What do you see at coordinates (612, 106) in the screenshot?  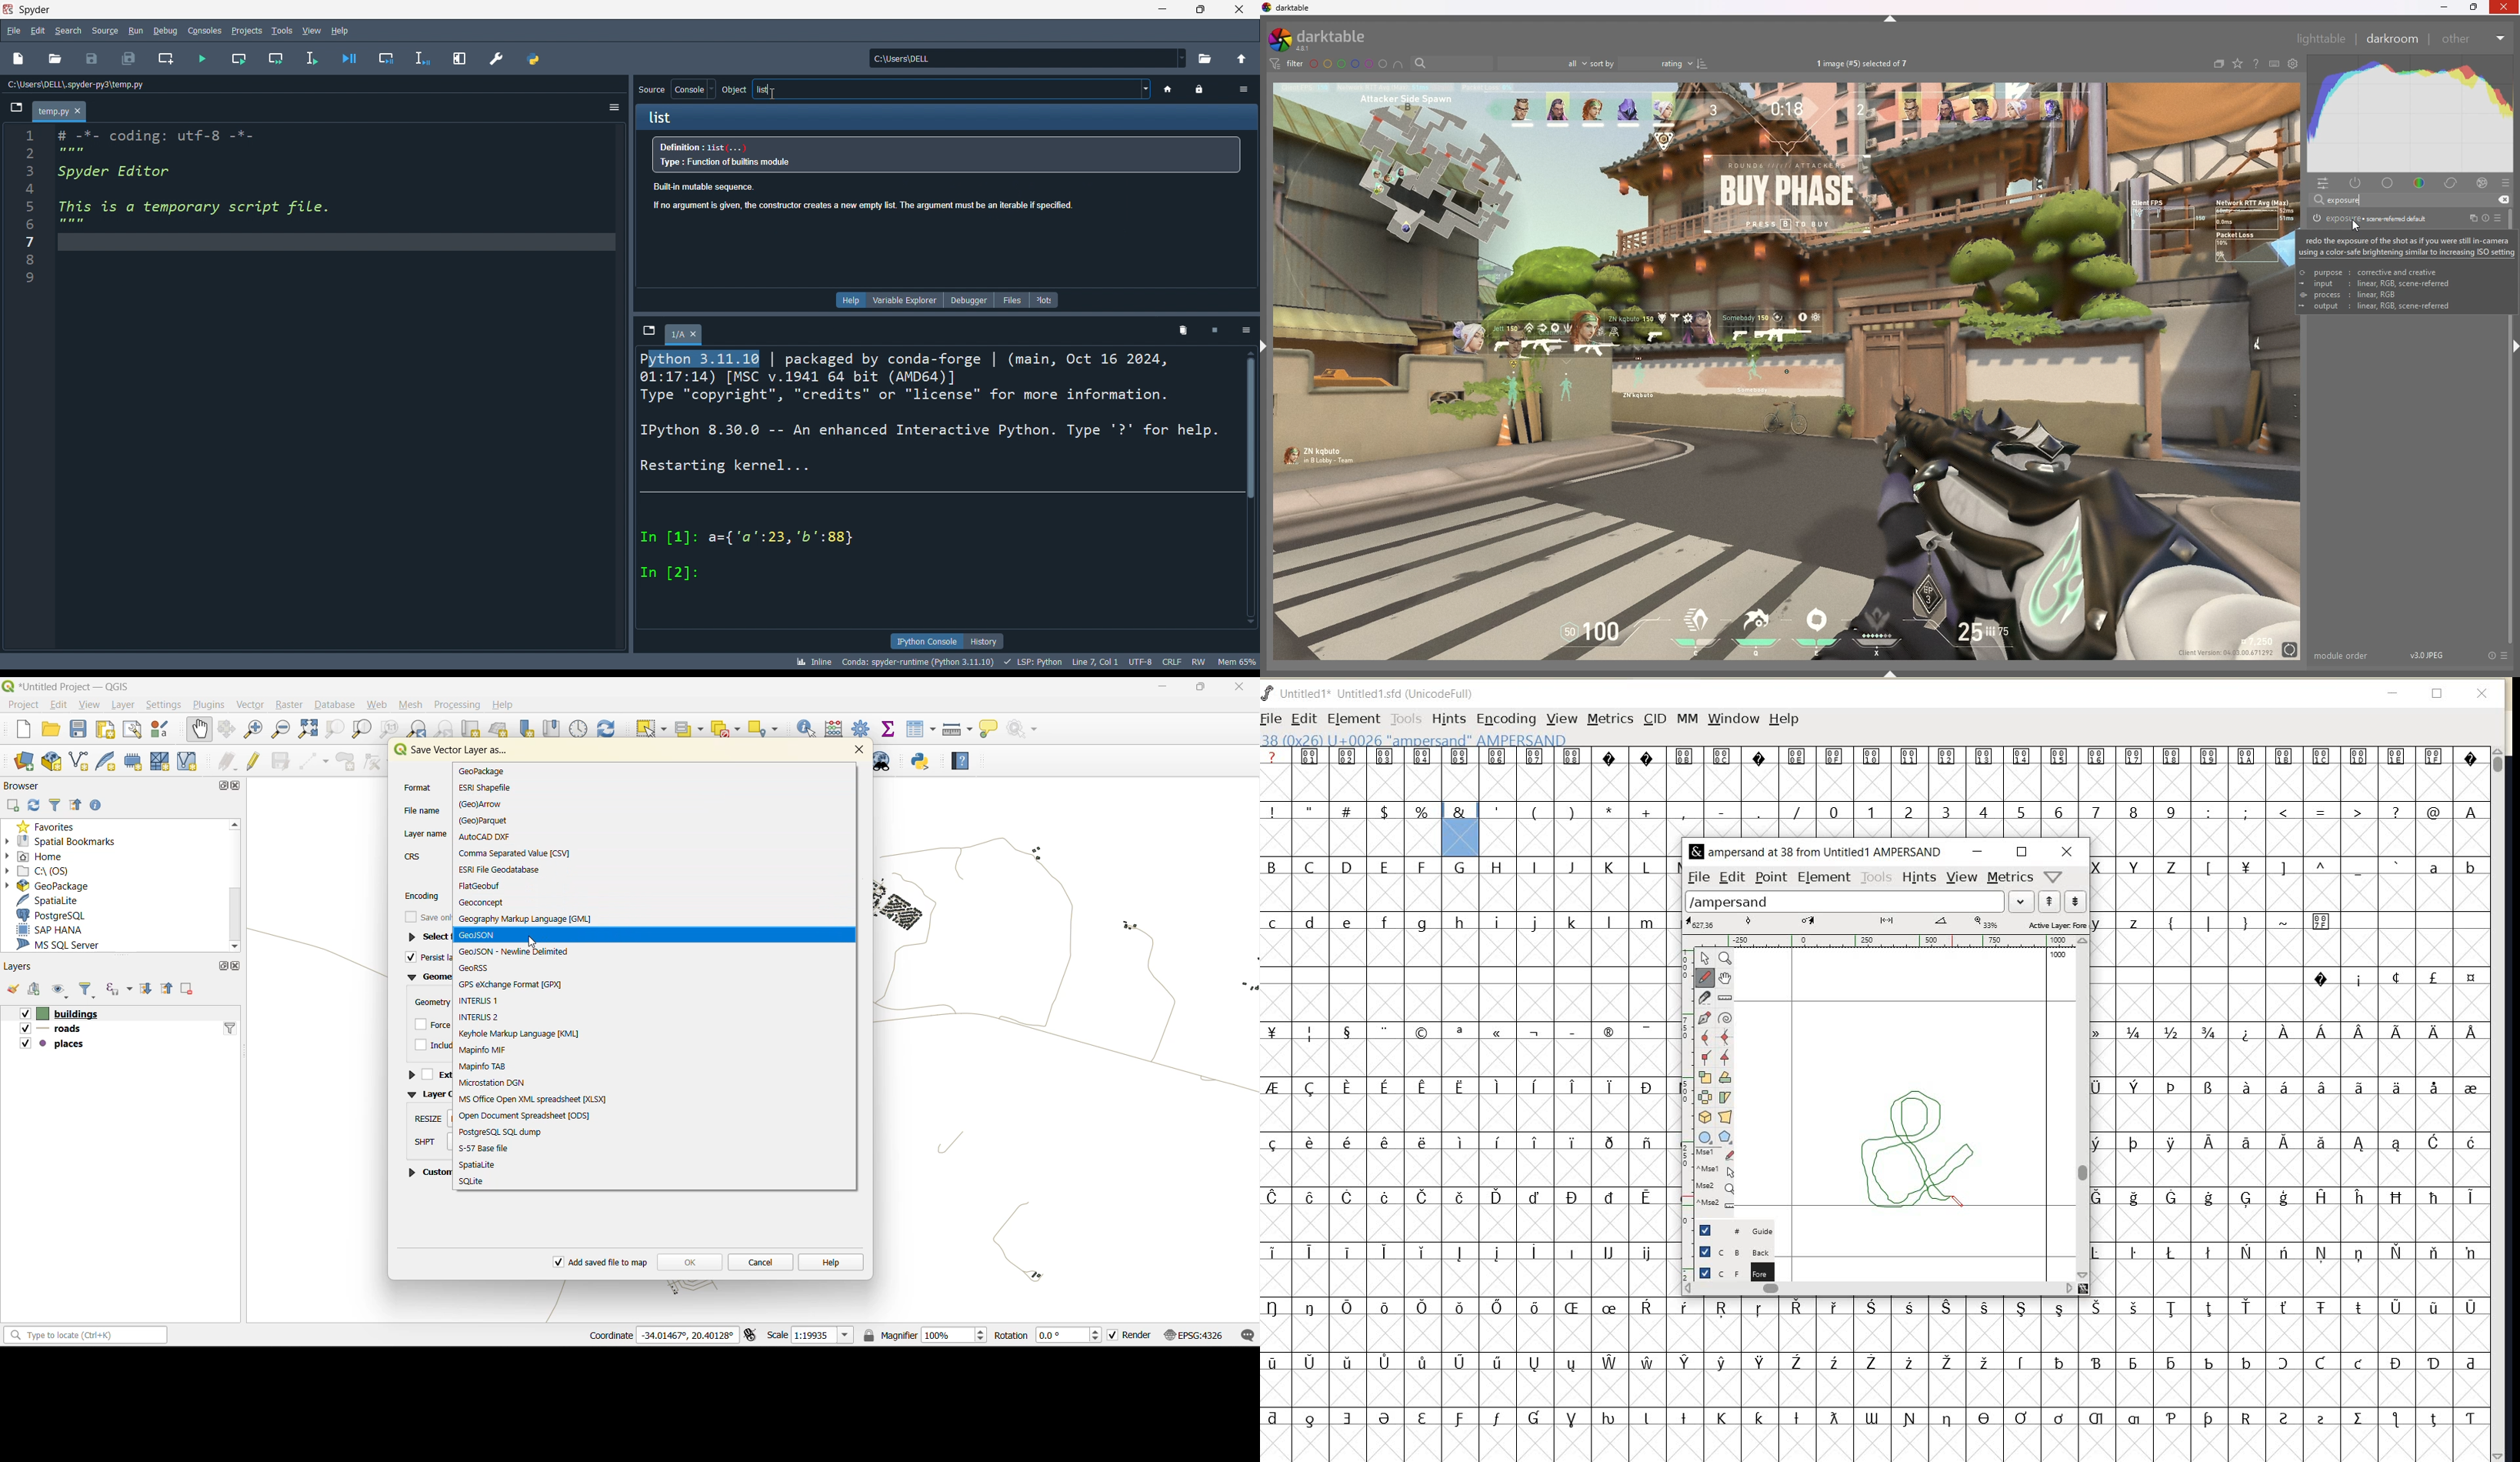 I see `options` at bounding box center [612, 106].